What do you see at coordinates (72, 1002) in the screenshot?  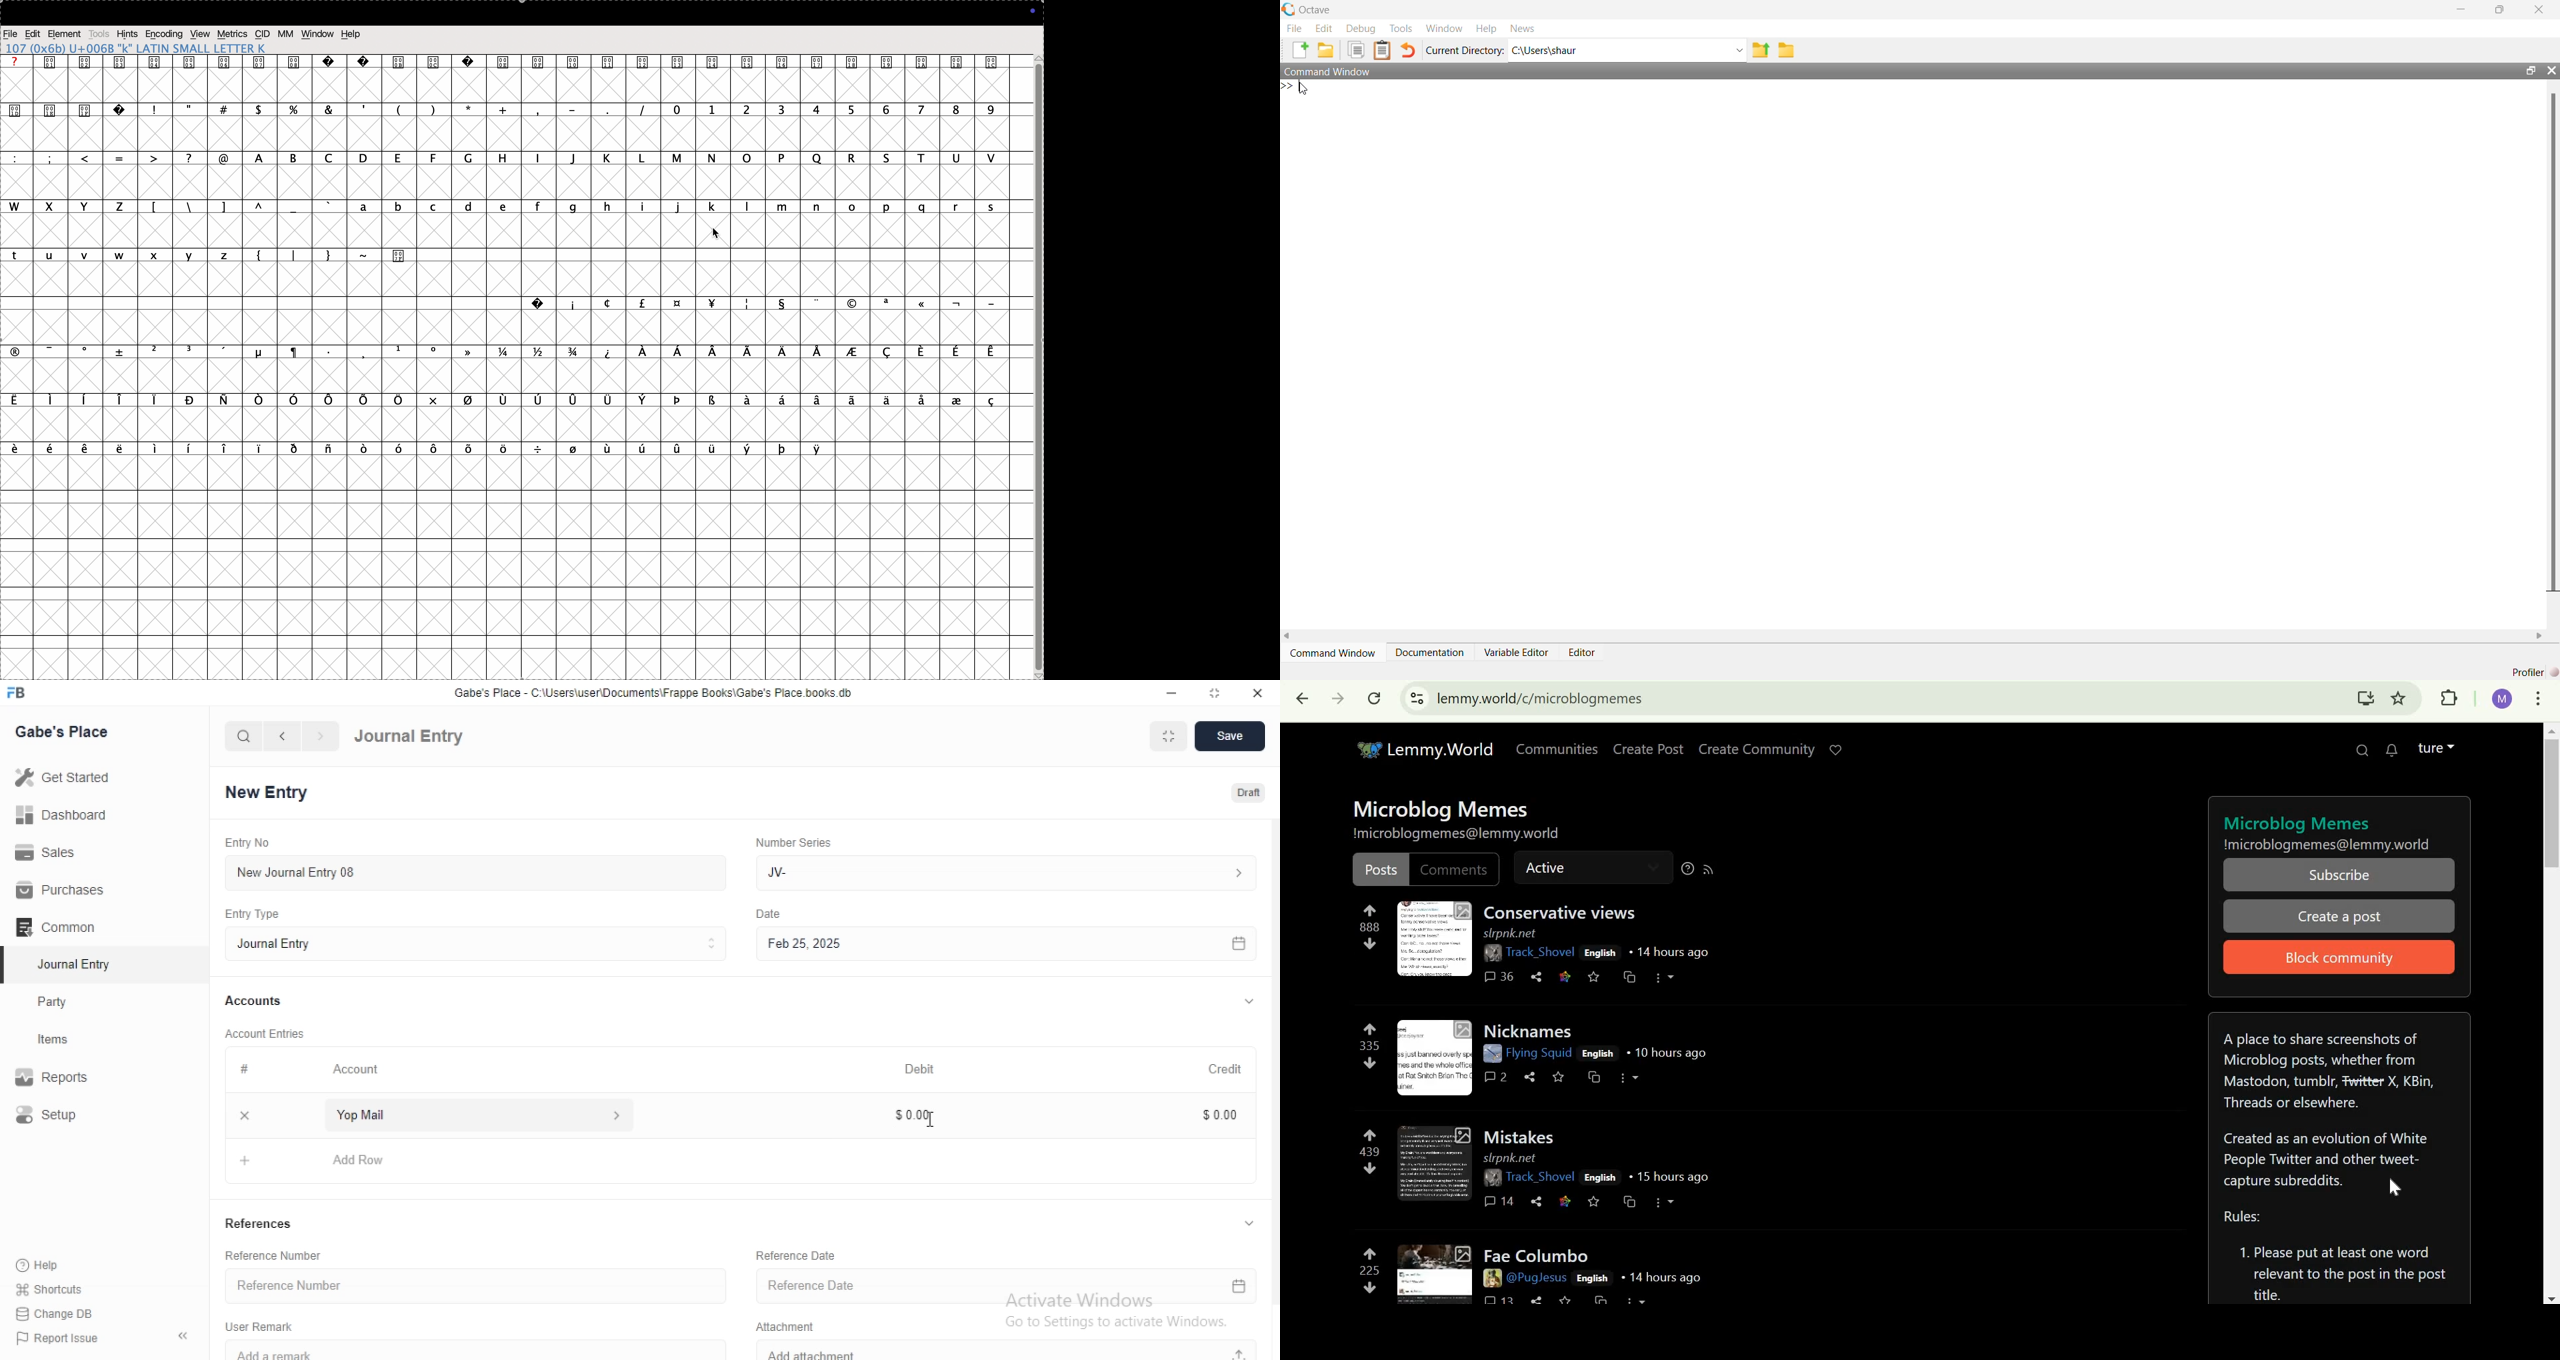 I see `Party` at bounding box center [72, 1002].